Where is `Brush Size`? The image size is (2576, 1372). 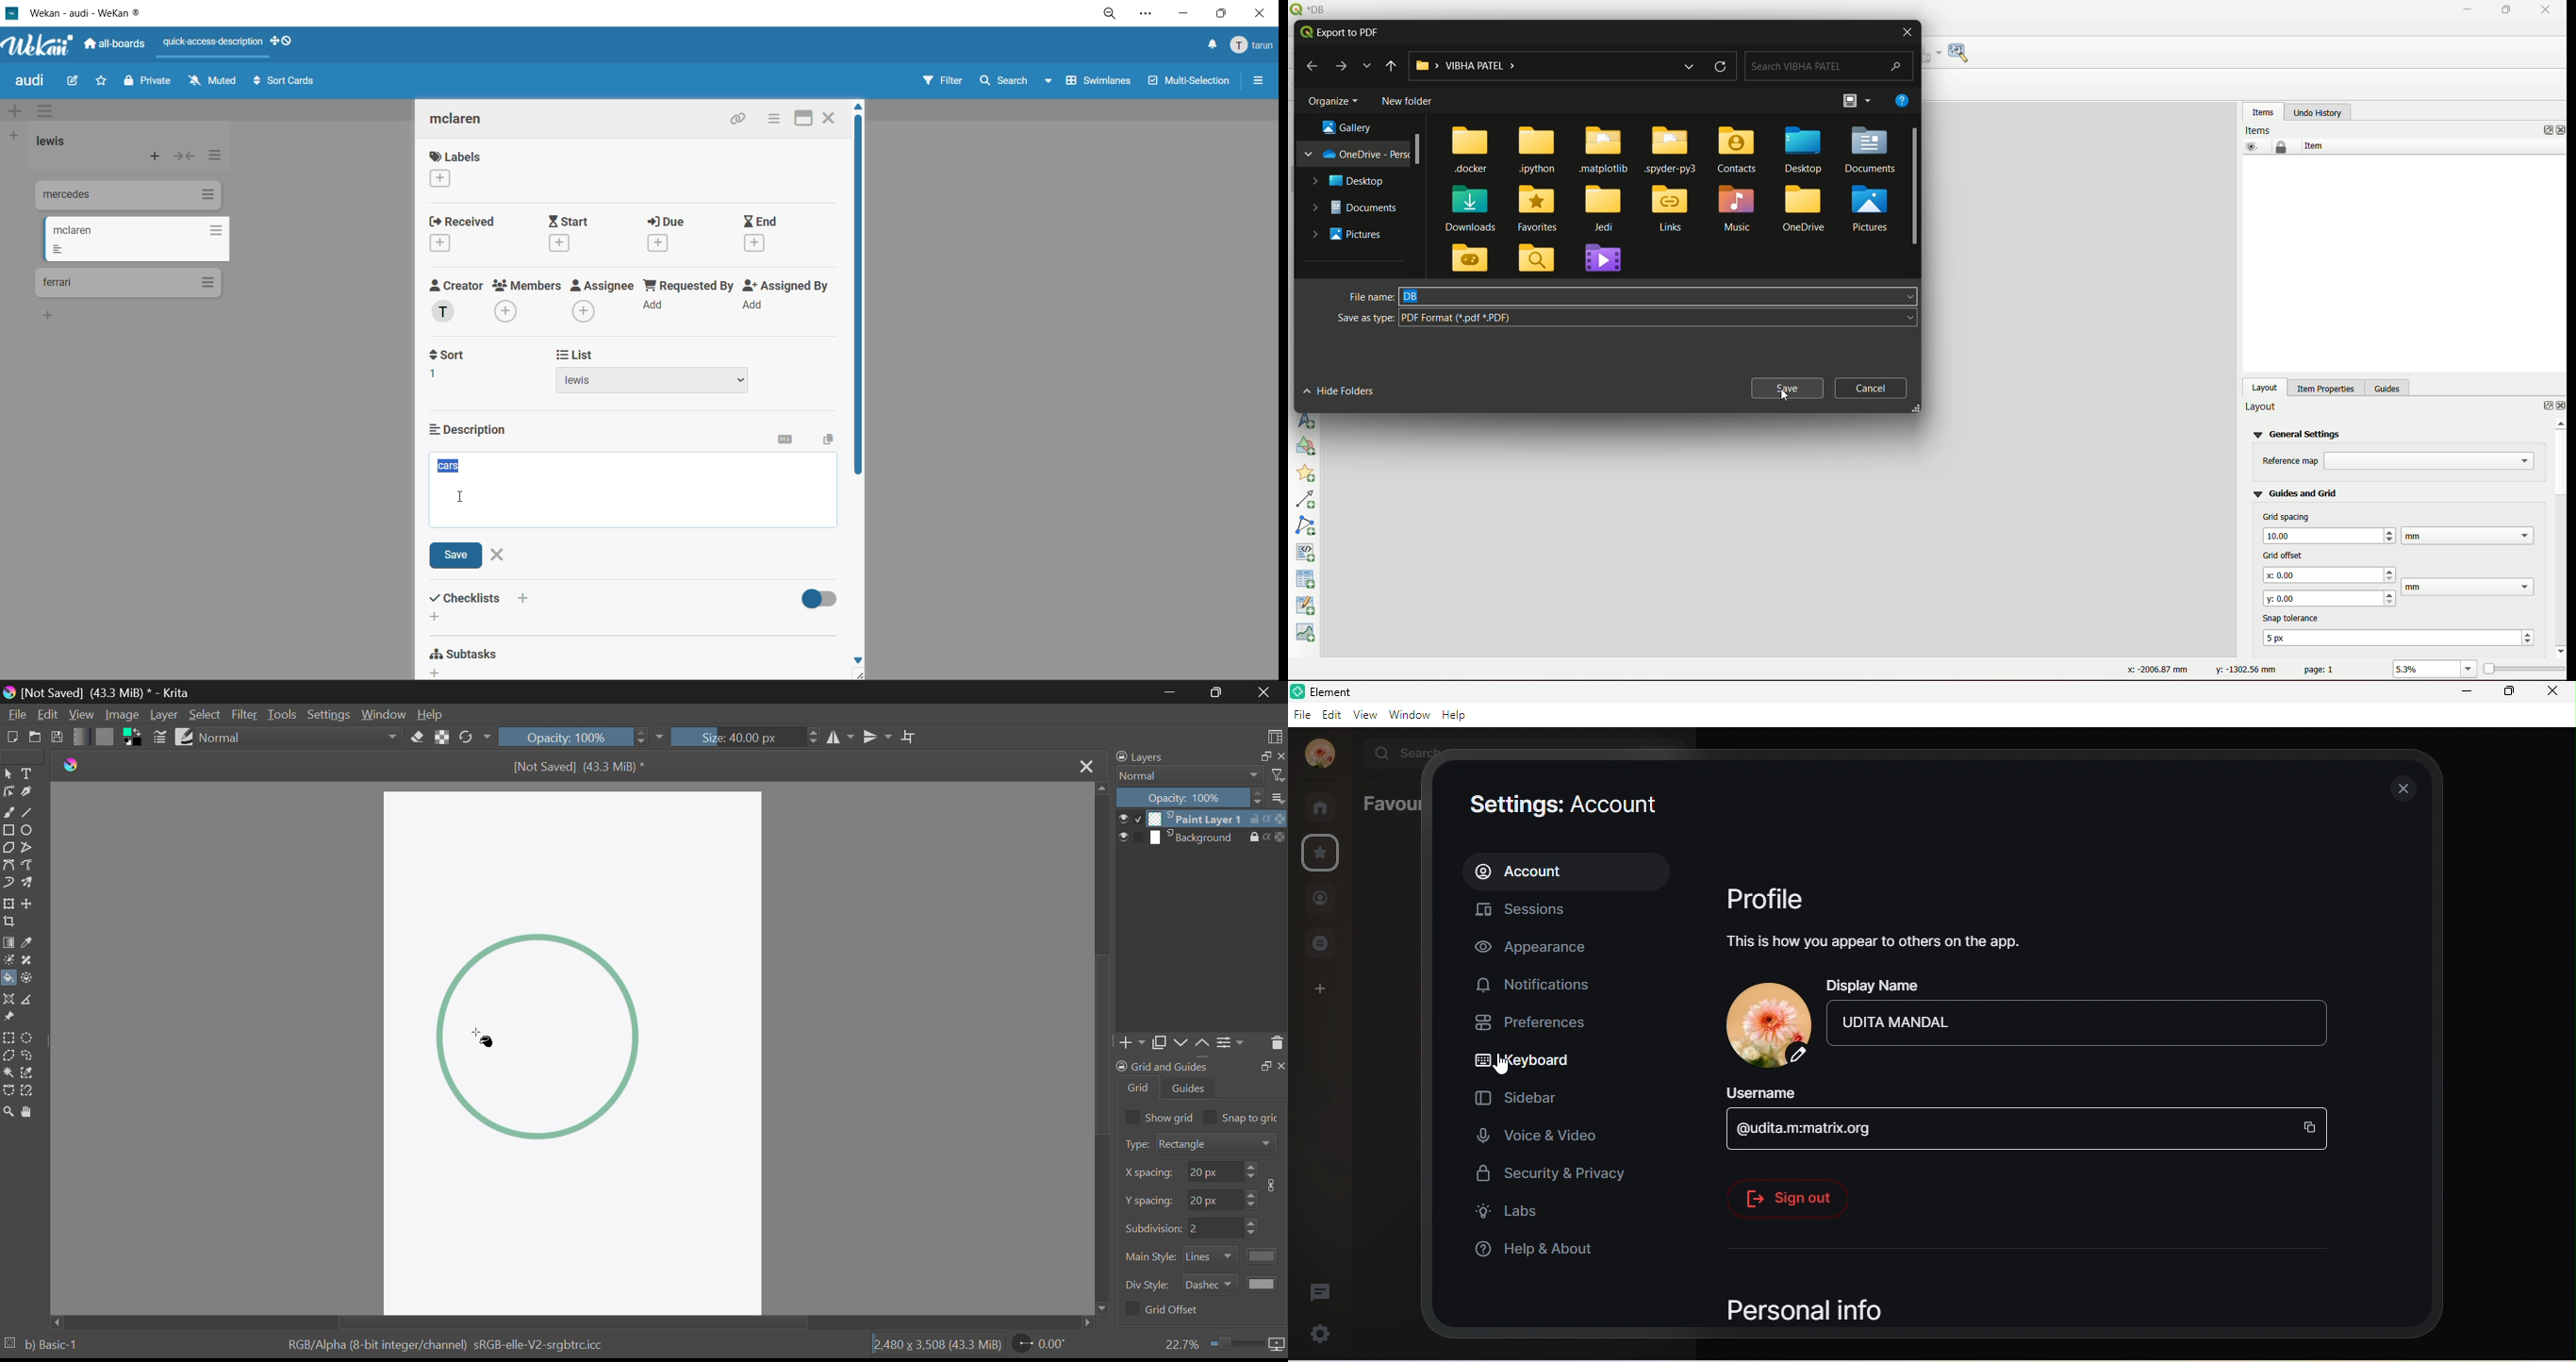
Brush Size is located at coordinates (744, 736).